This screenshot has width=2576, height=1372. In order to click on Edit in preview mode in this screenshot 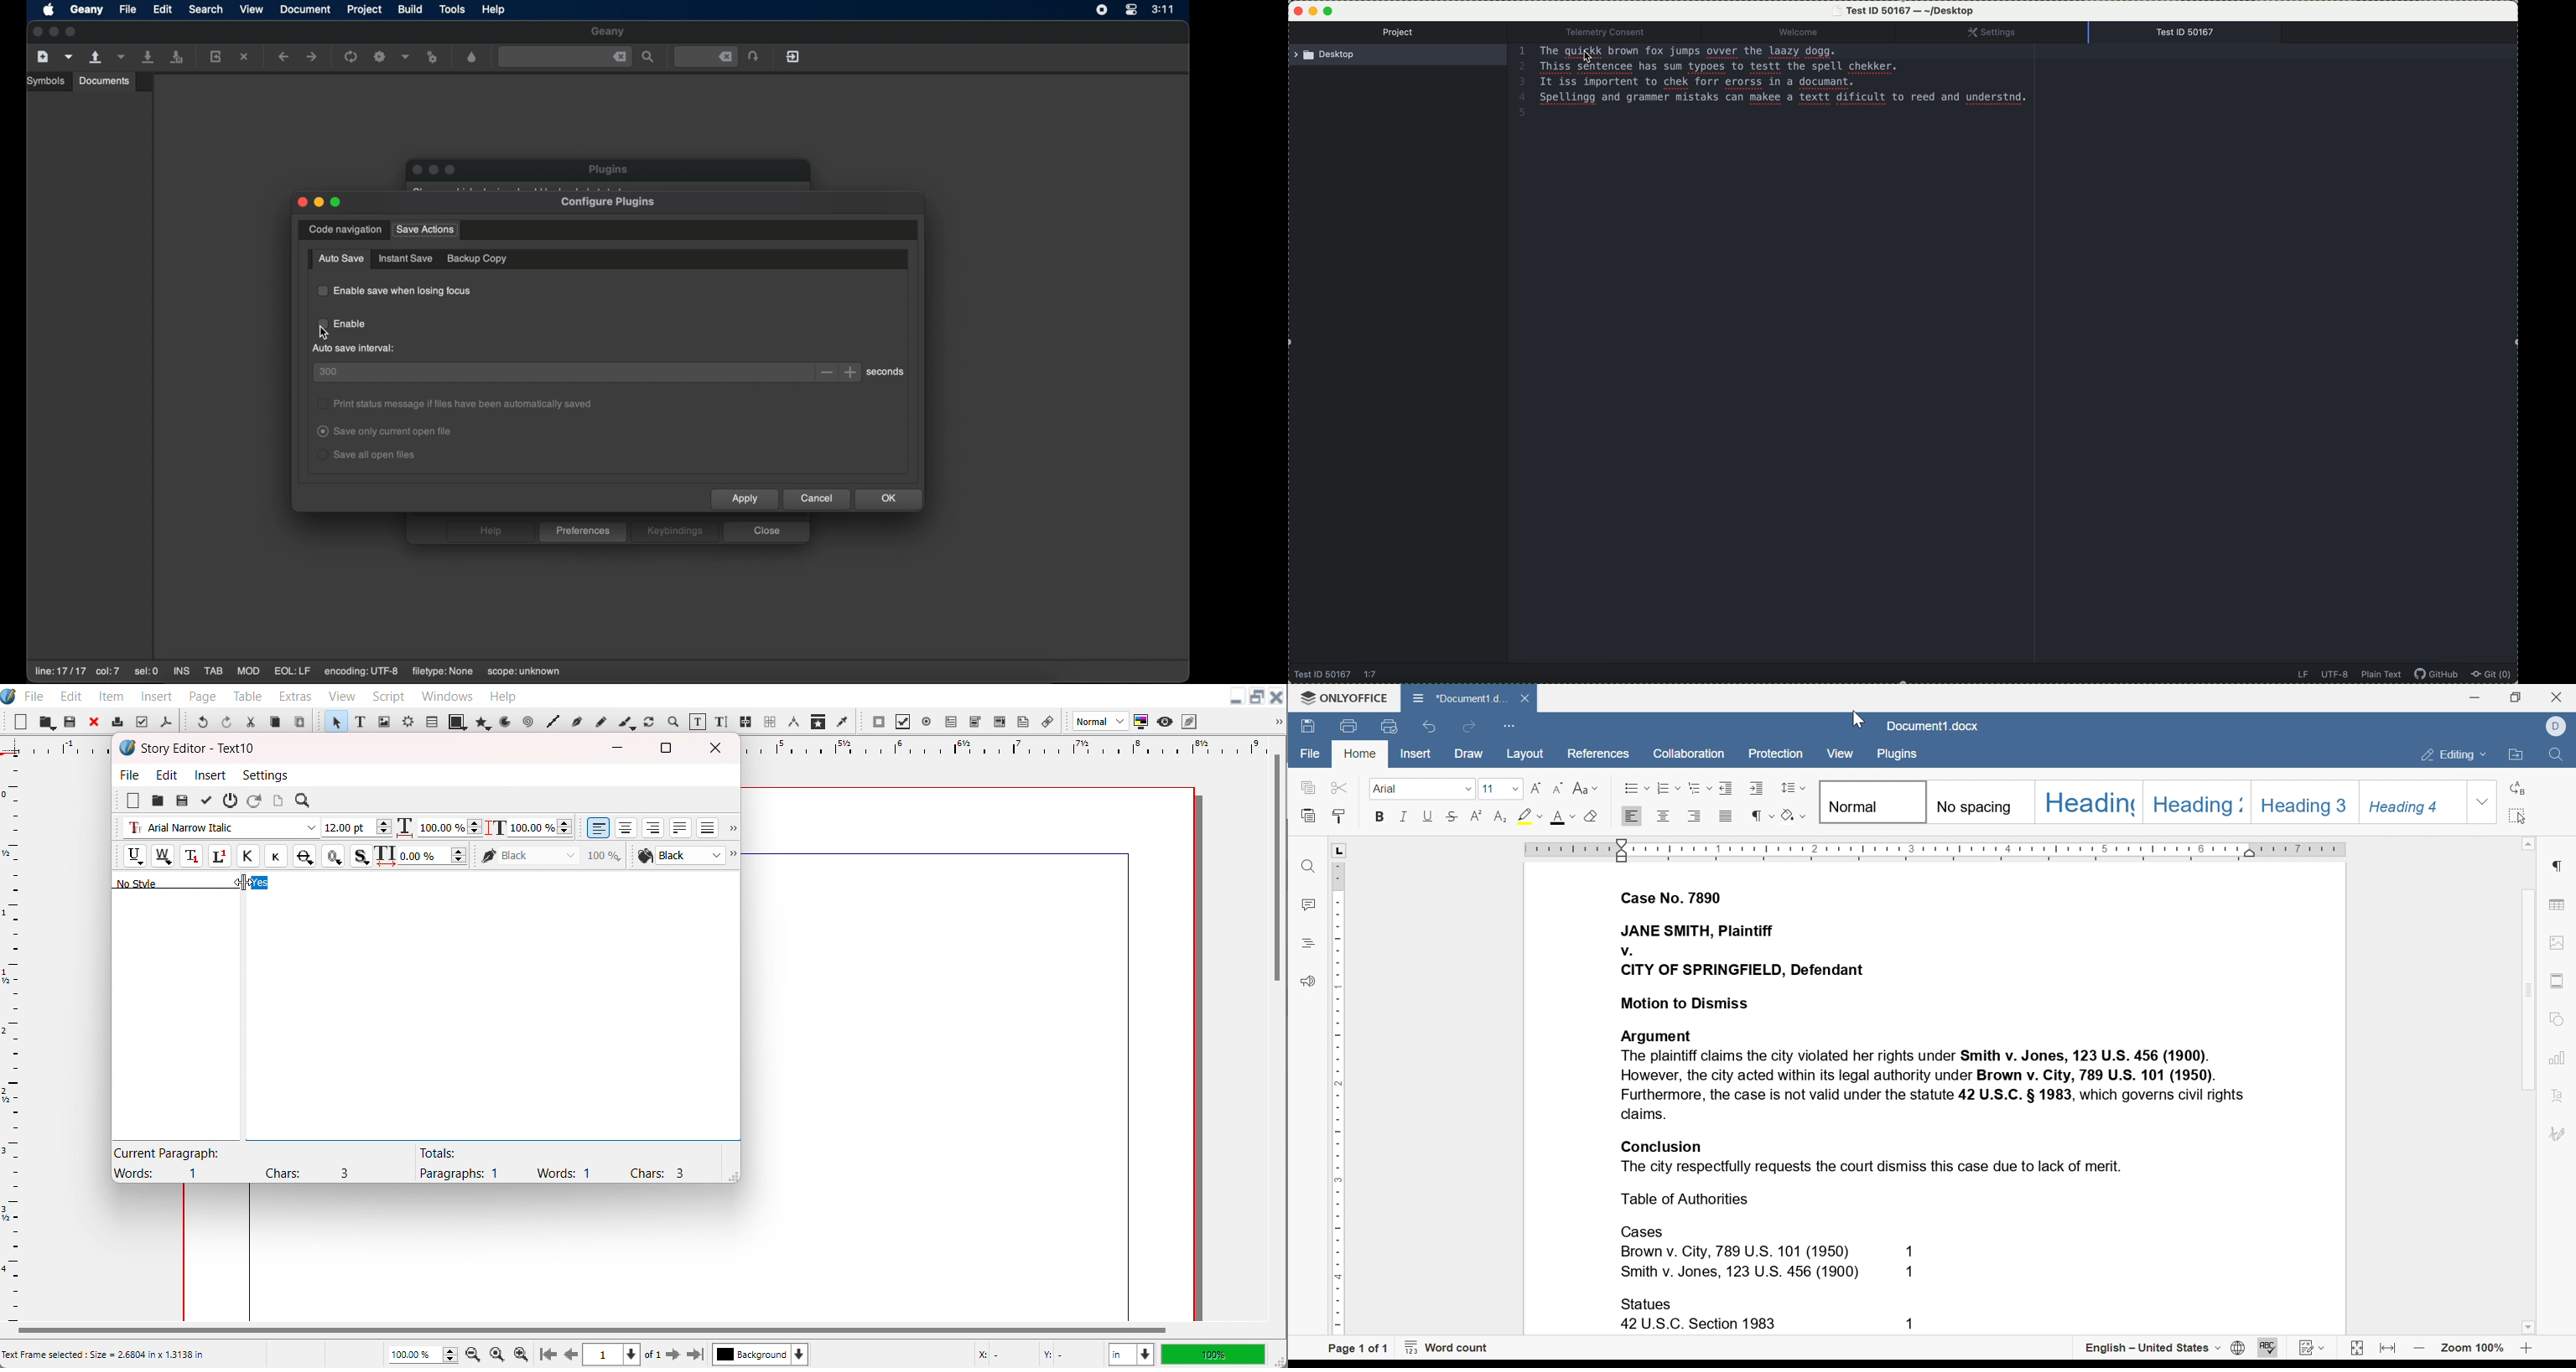, I will do `click(1190, 721)`.